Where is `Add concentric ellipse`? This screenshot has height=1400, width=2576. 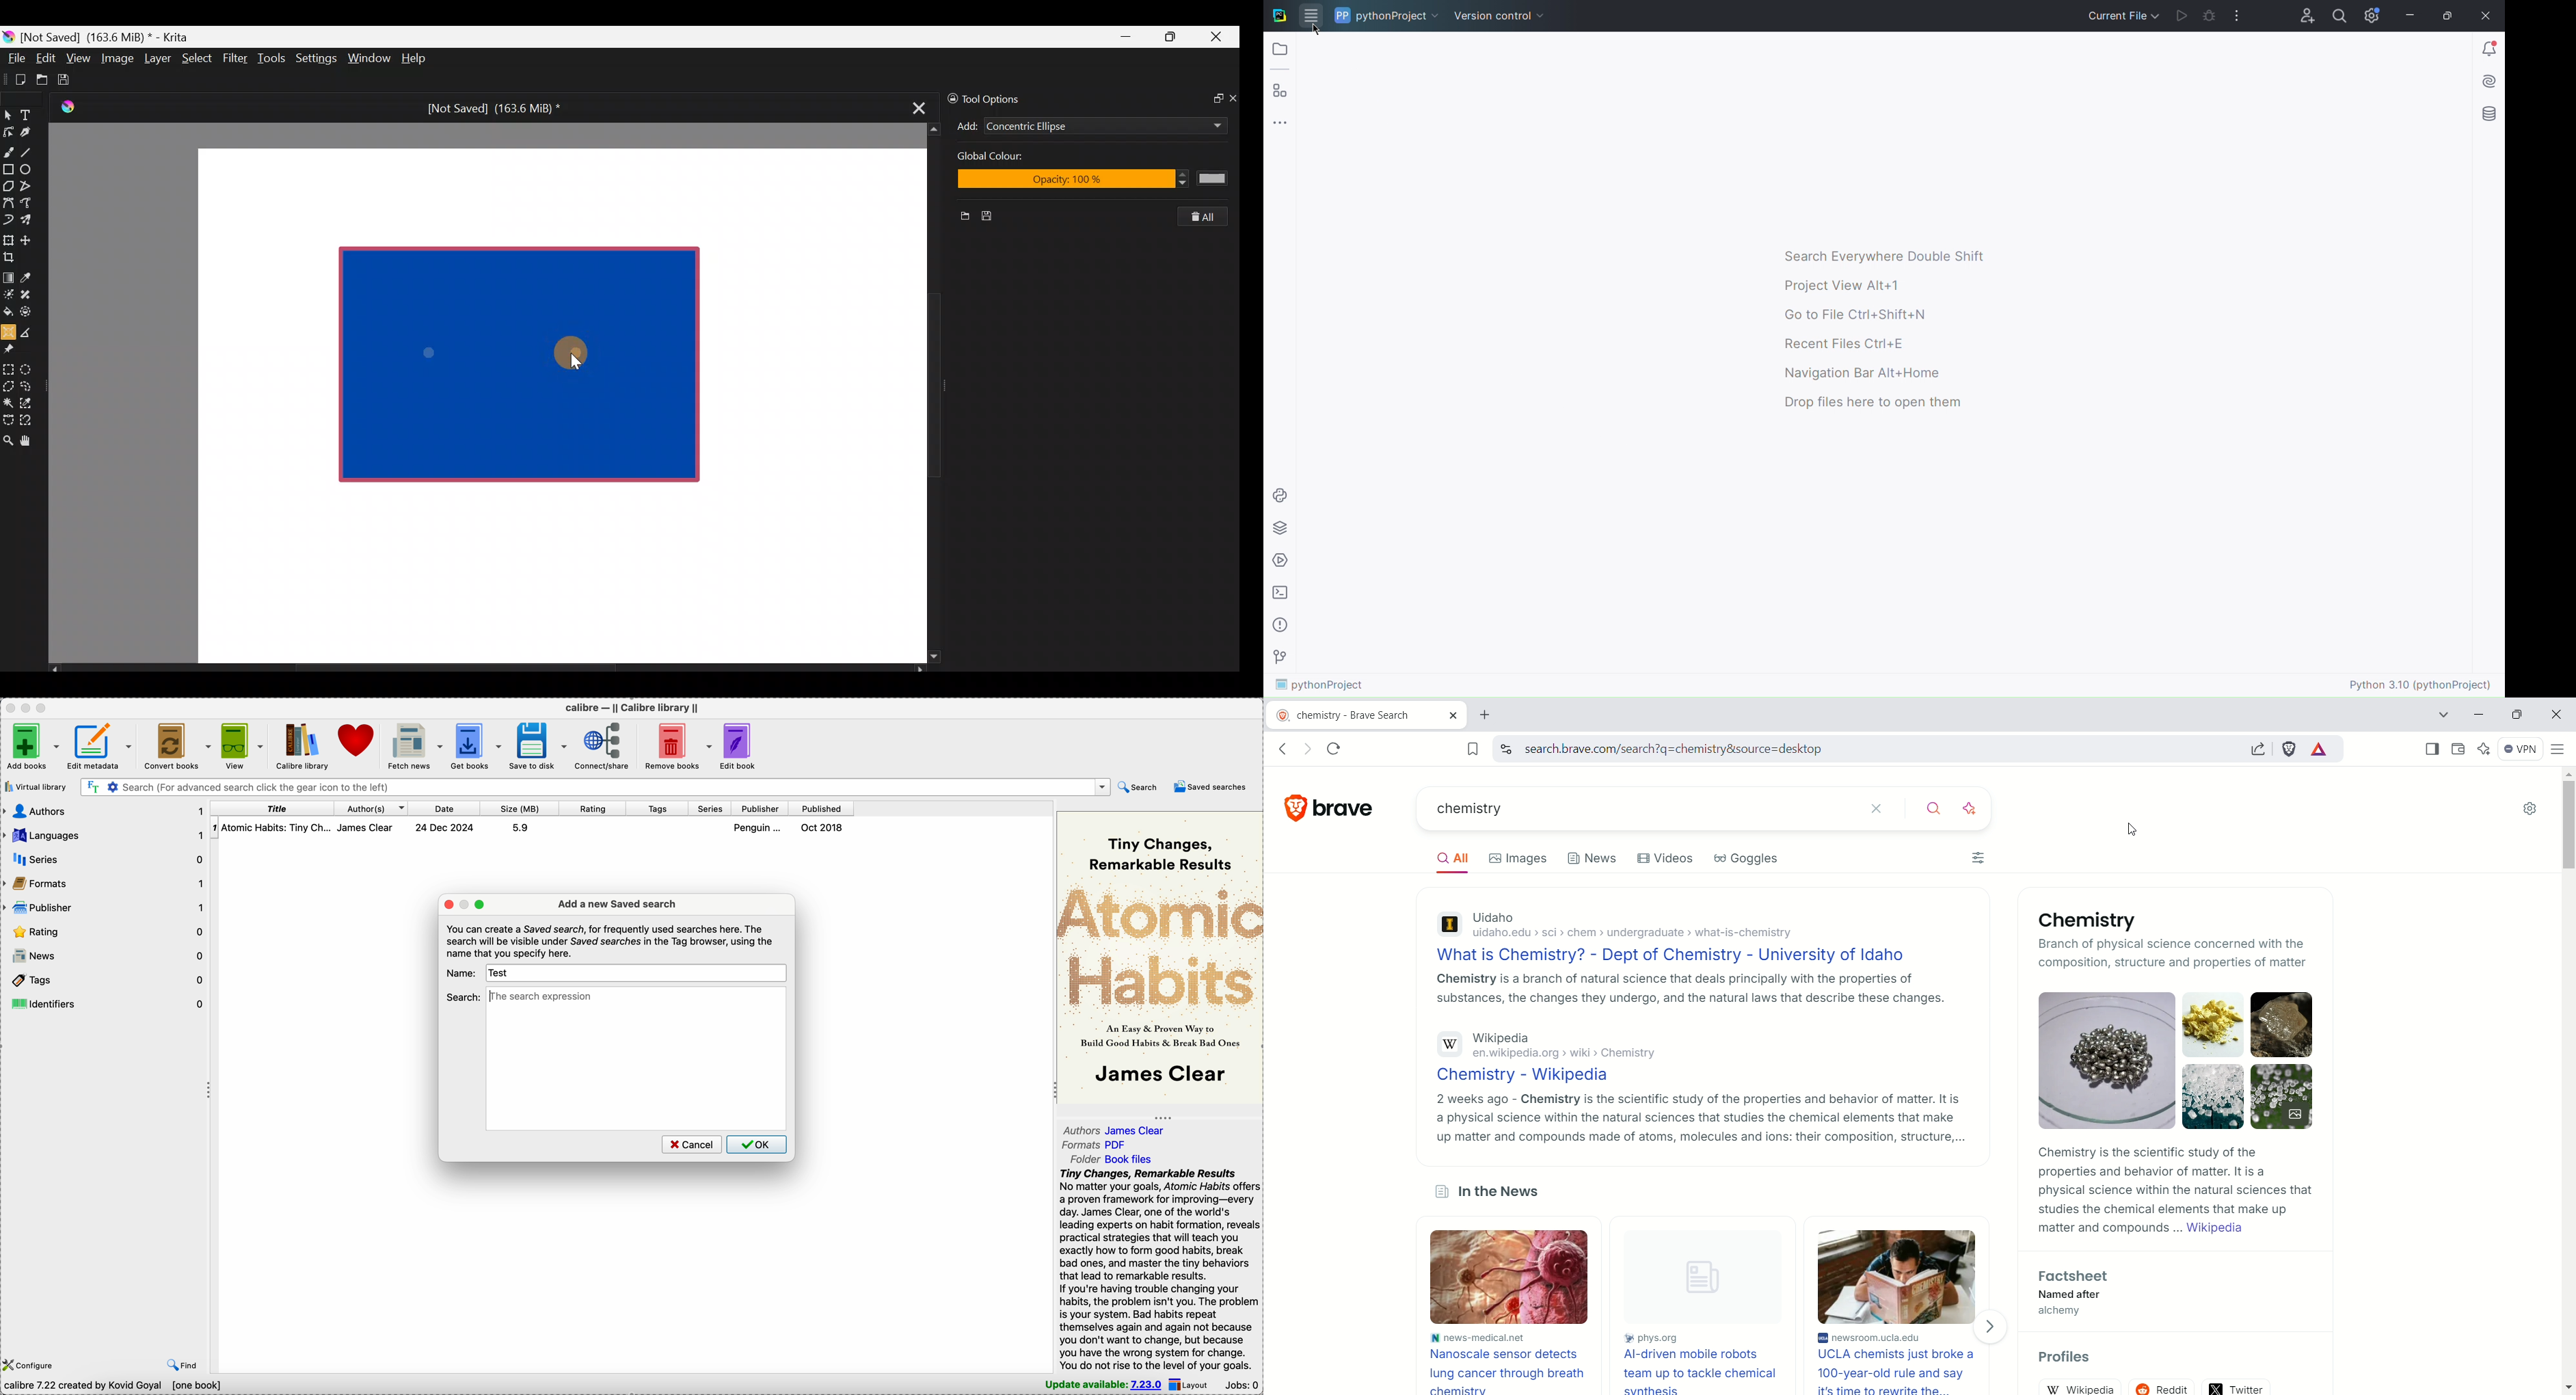
Add concentric ellipse is located at coordinates (965, 124).